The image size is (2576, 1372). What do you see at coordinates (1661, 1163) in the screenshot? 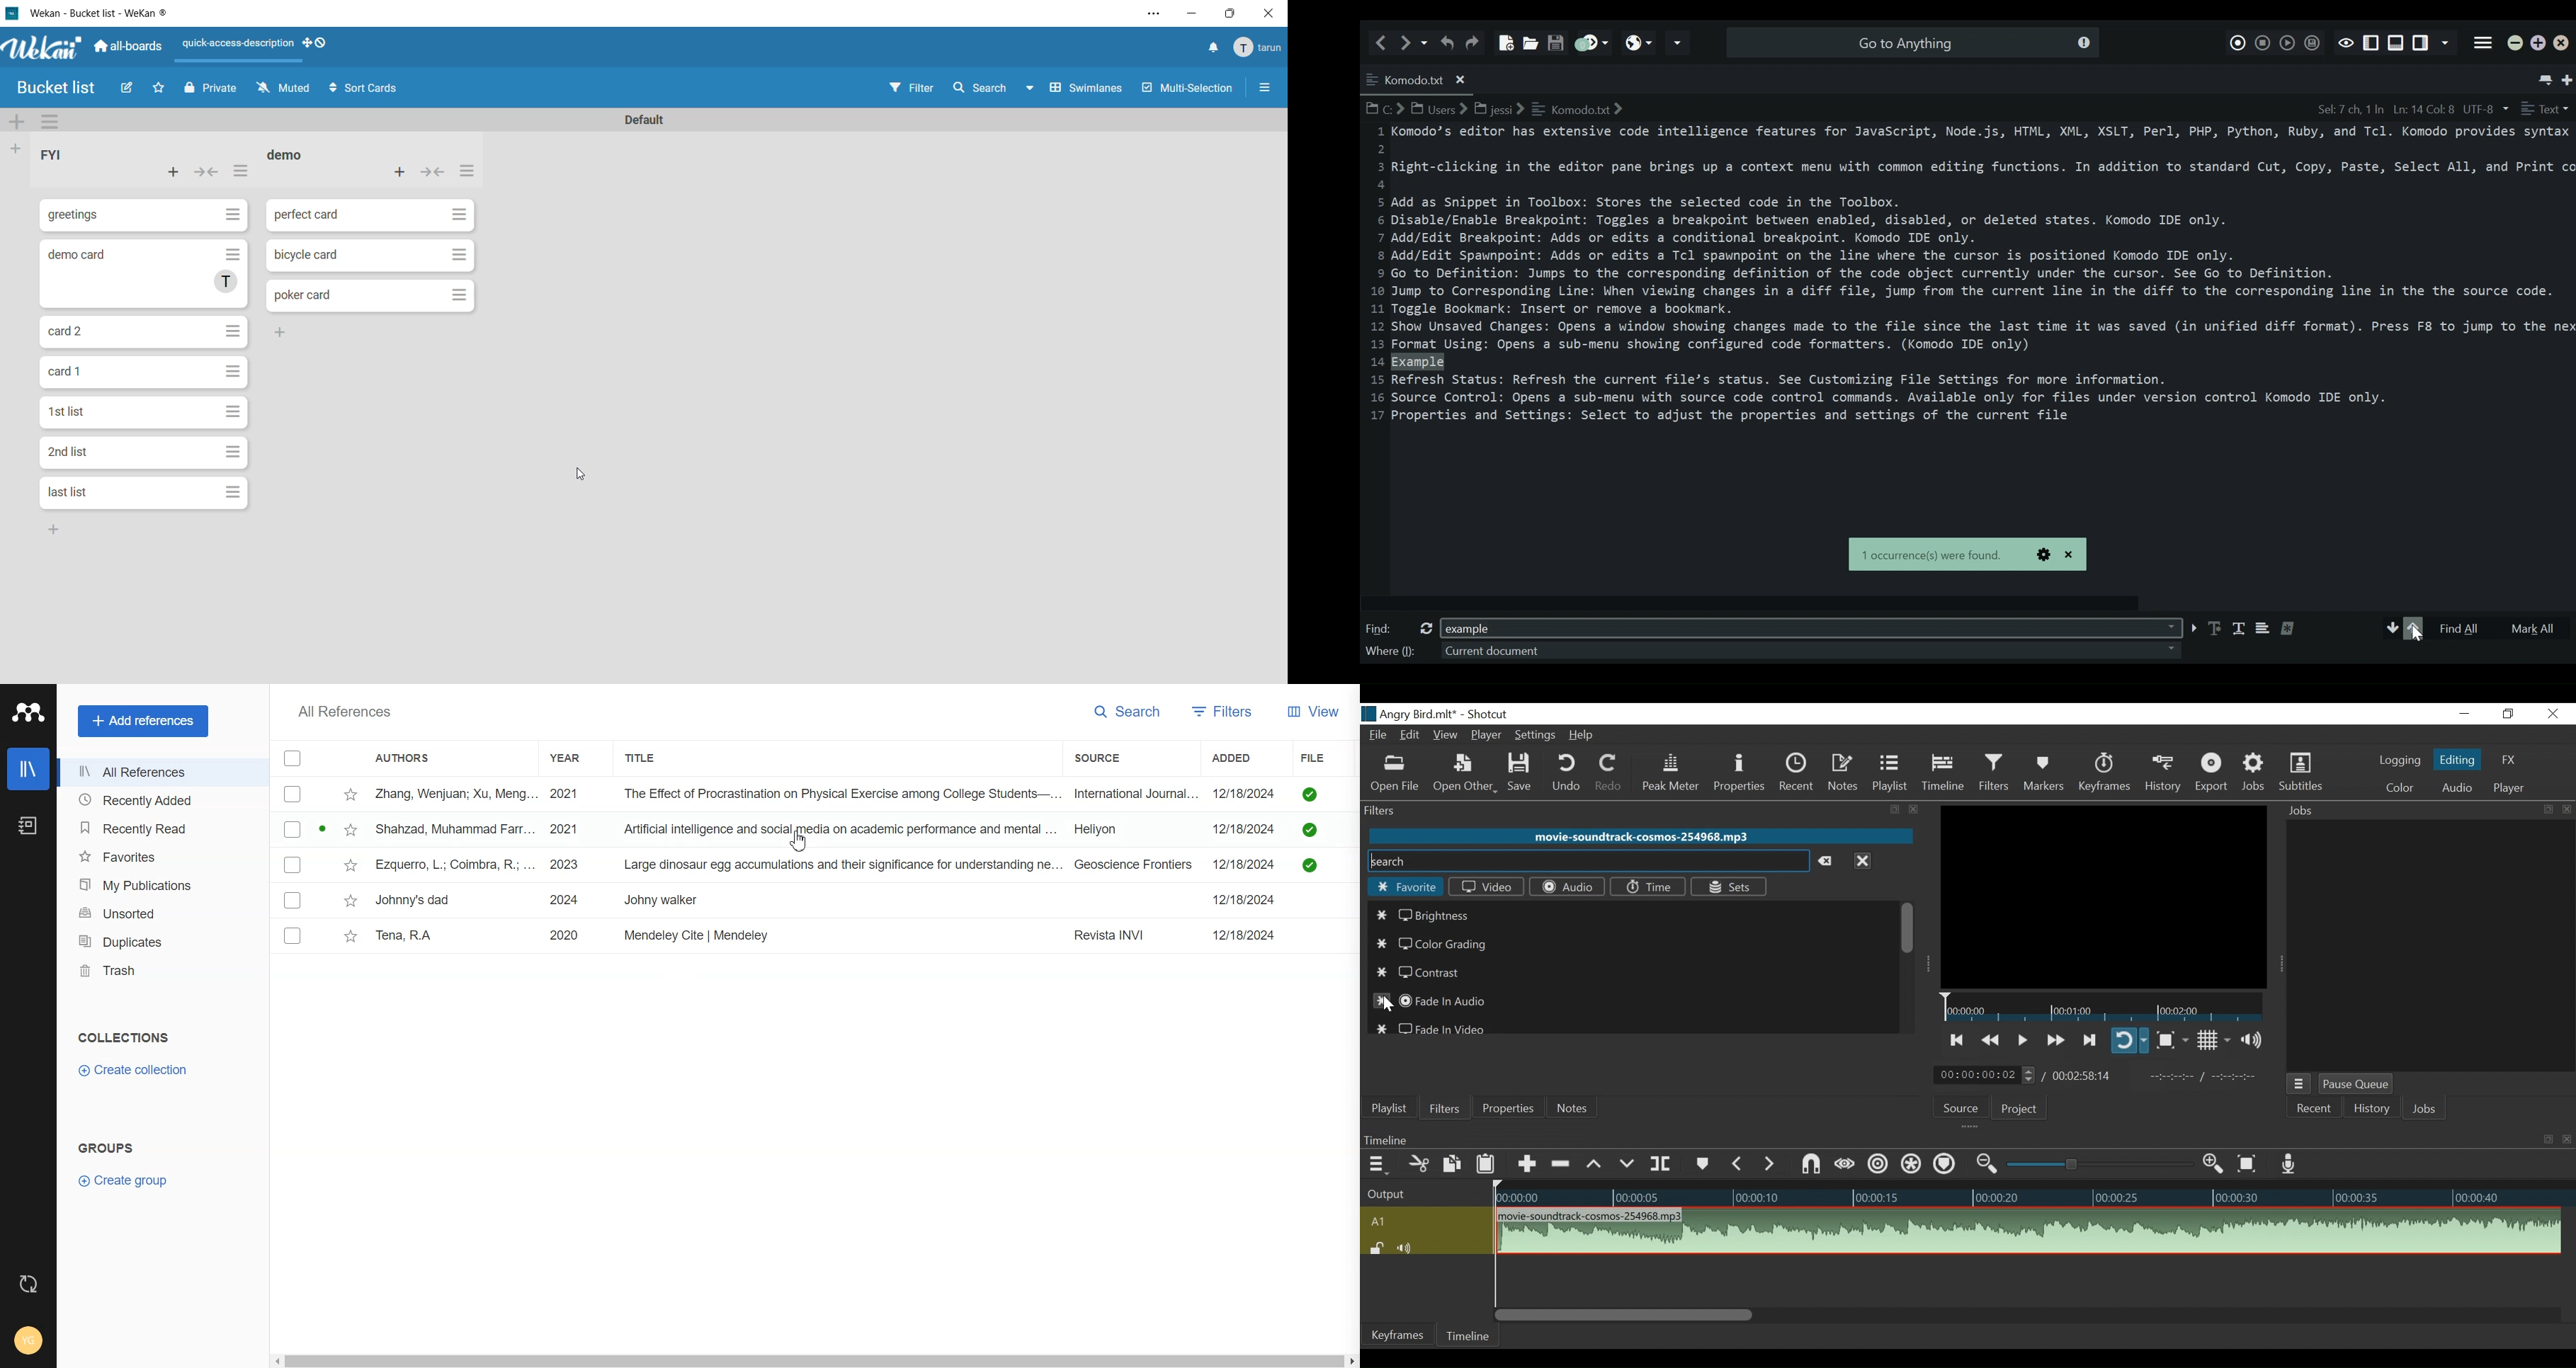
I see `Split at playhead` at bounding box center [1661, 1163].